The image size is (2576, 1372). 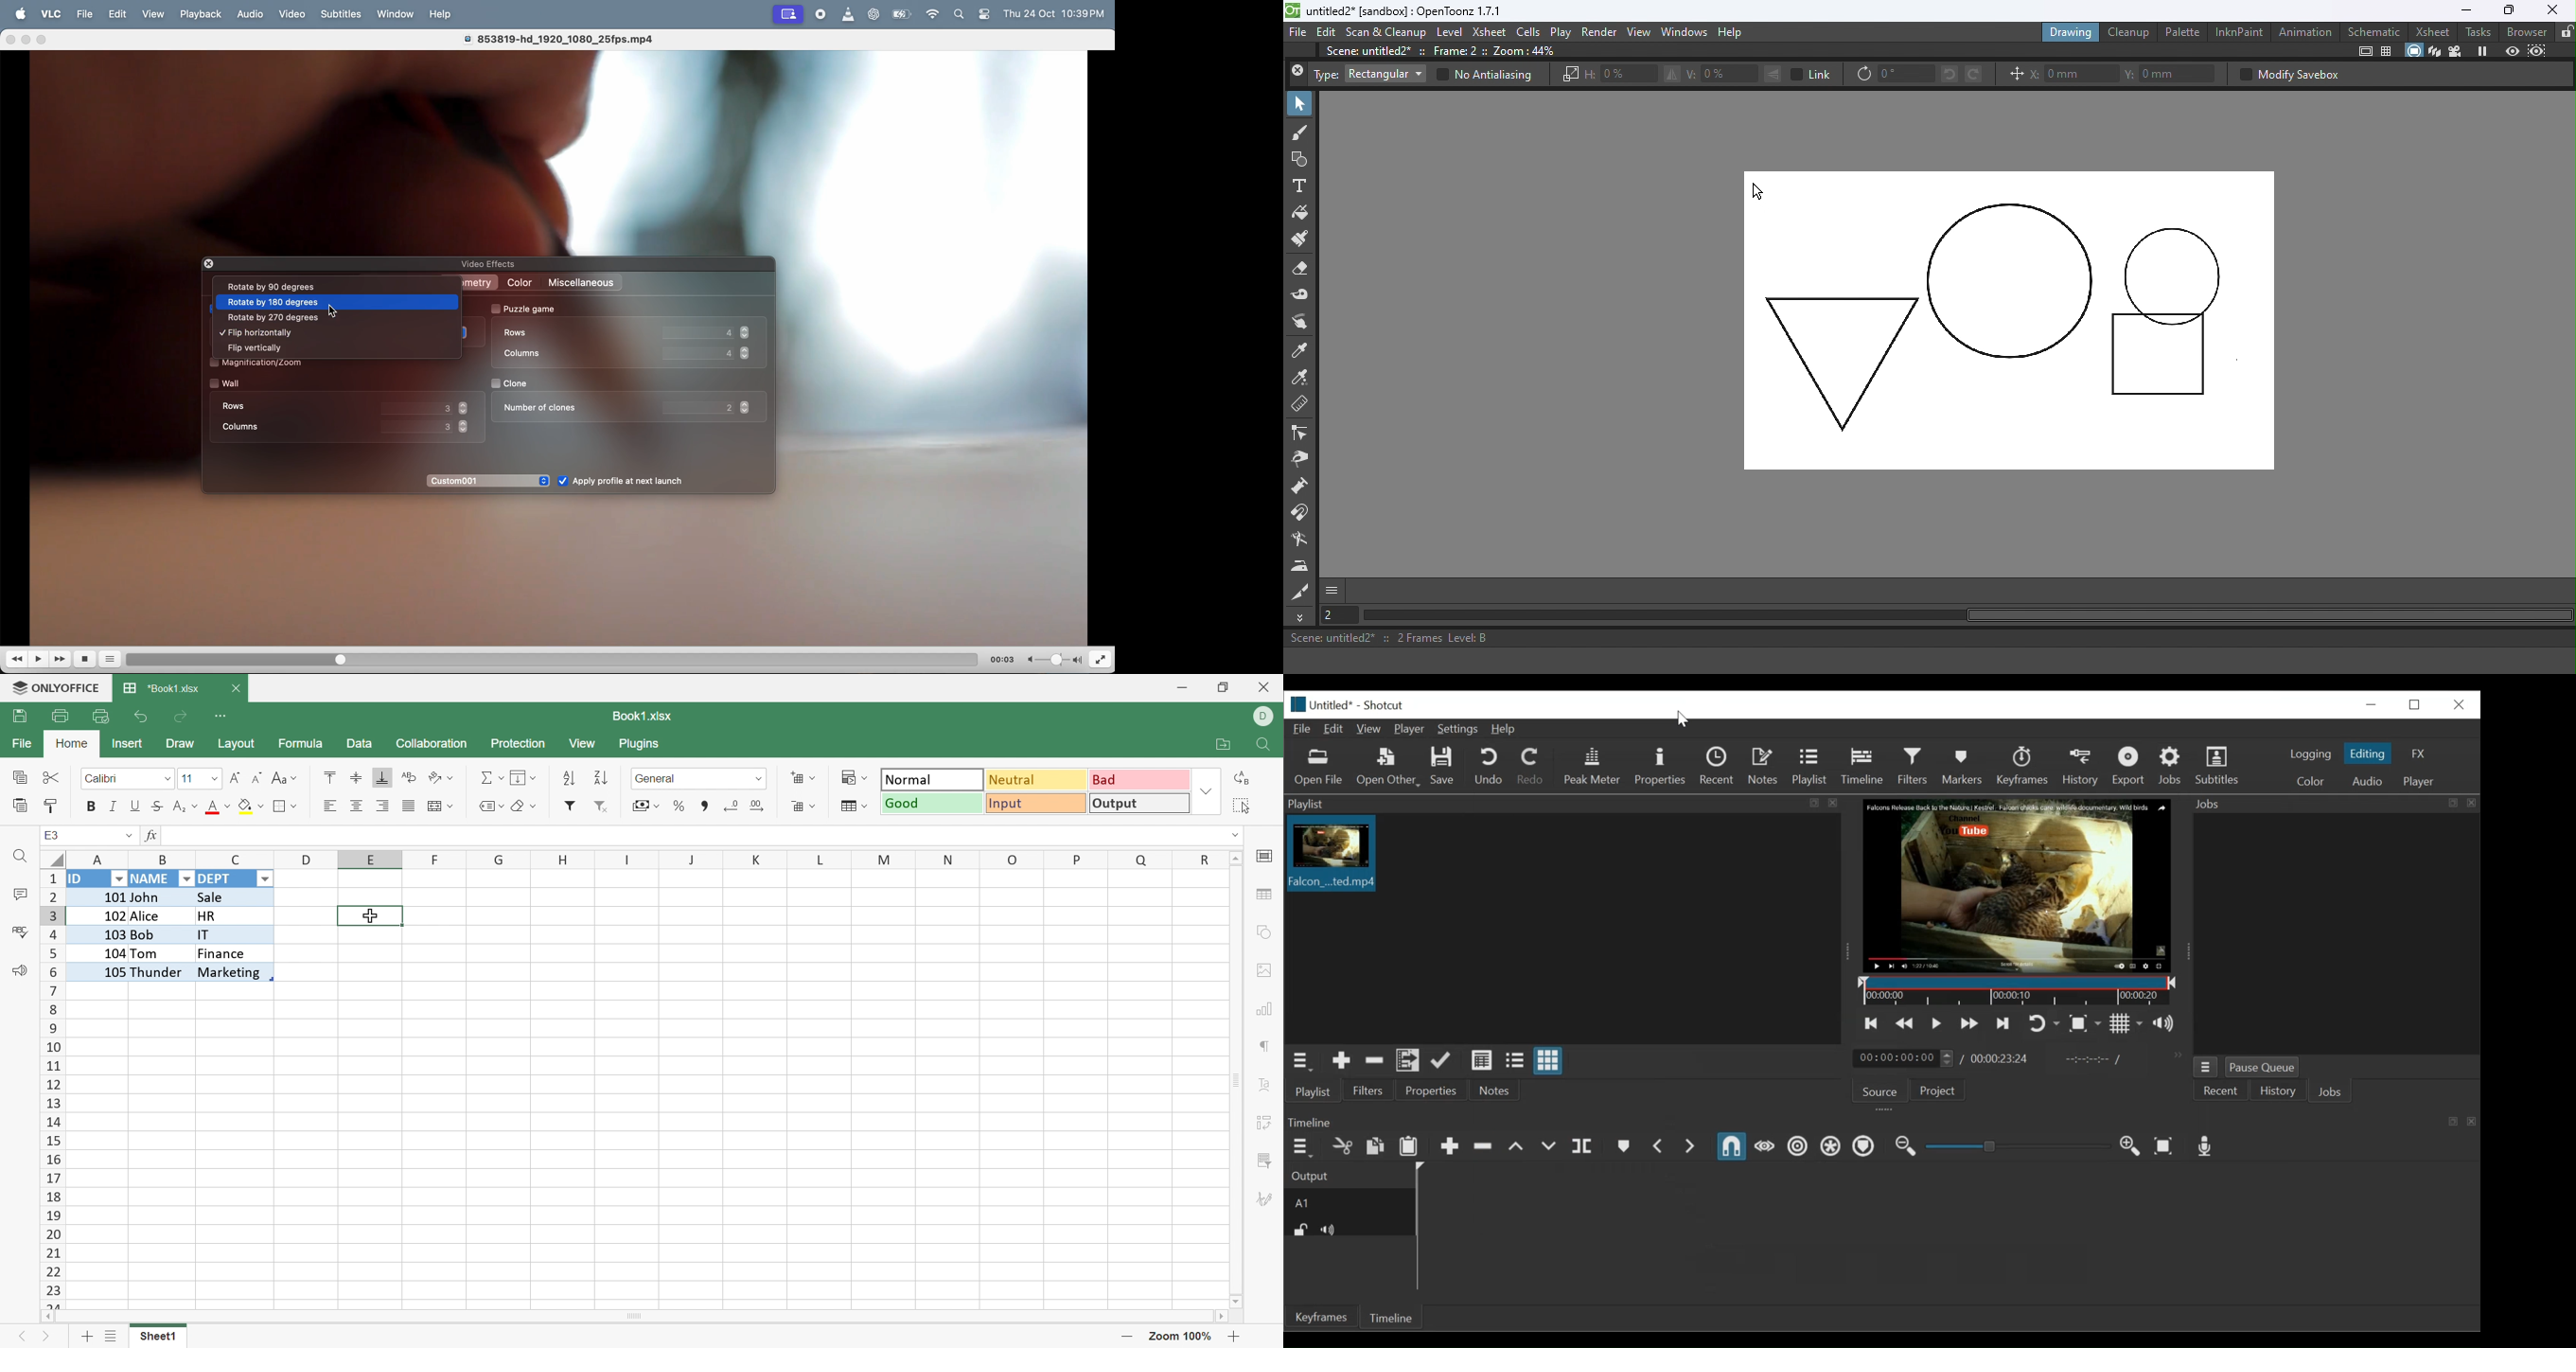 What do you see at coordinates (372, 917) in the screenshot?
I see `Selected cell` at bounding box center [372, 917].